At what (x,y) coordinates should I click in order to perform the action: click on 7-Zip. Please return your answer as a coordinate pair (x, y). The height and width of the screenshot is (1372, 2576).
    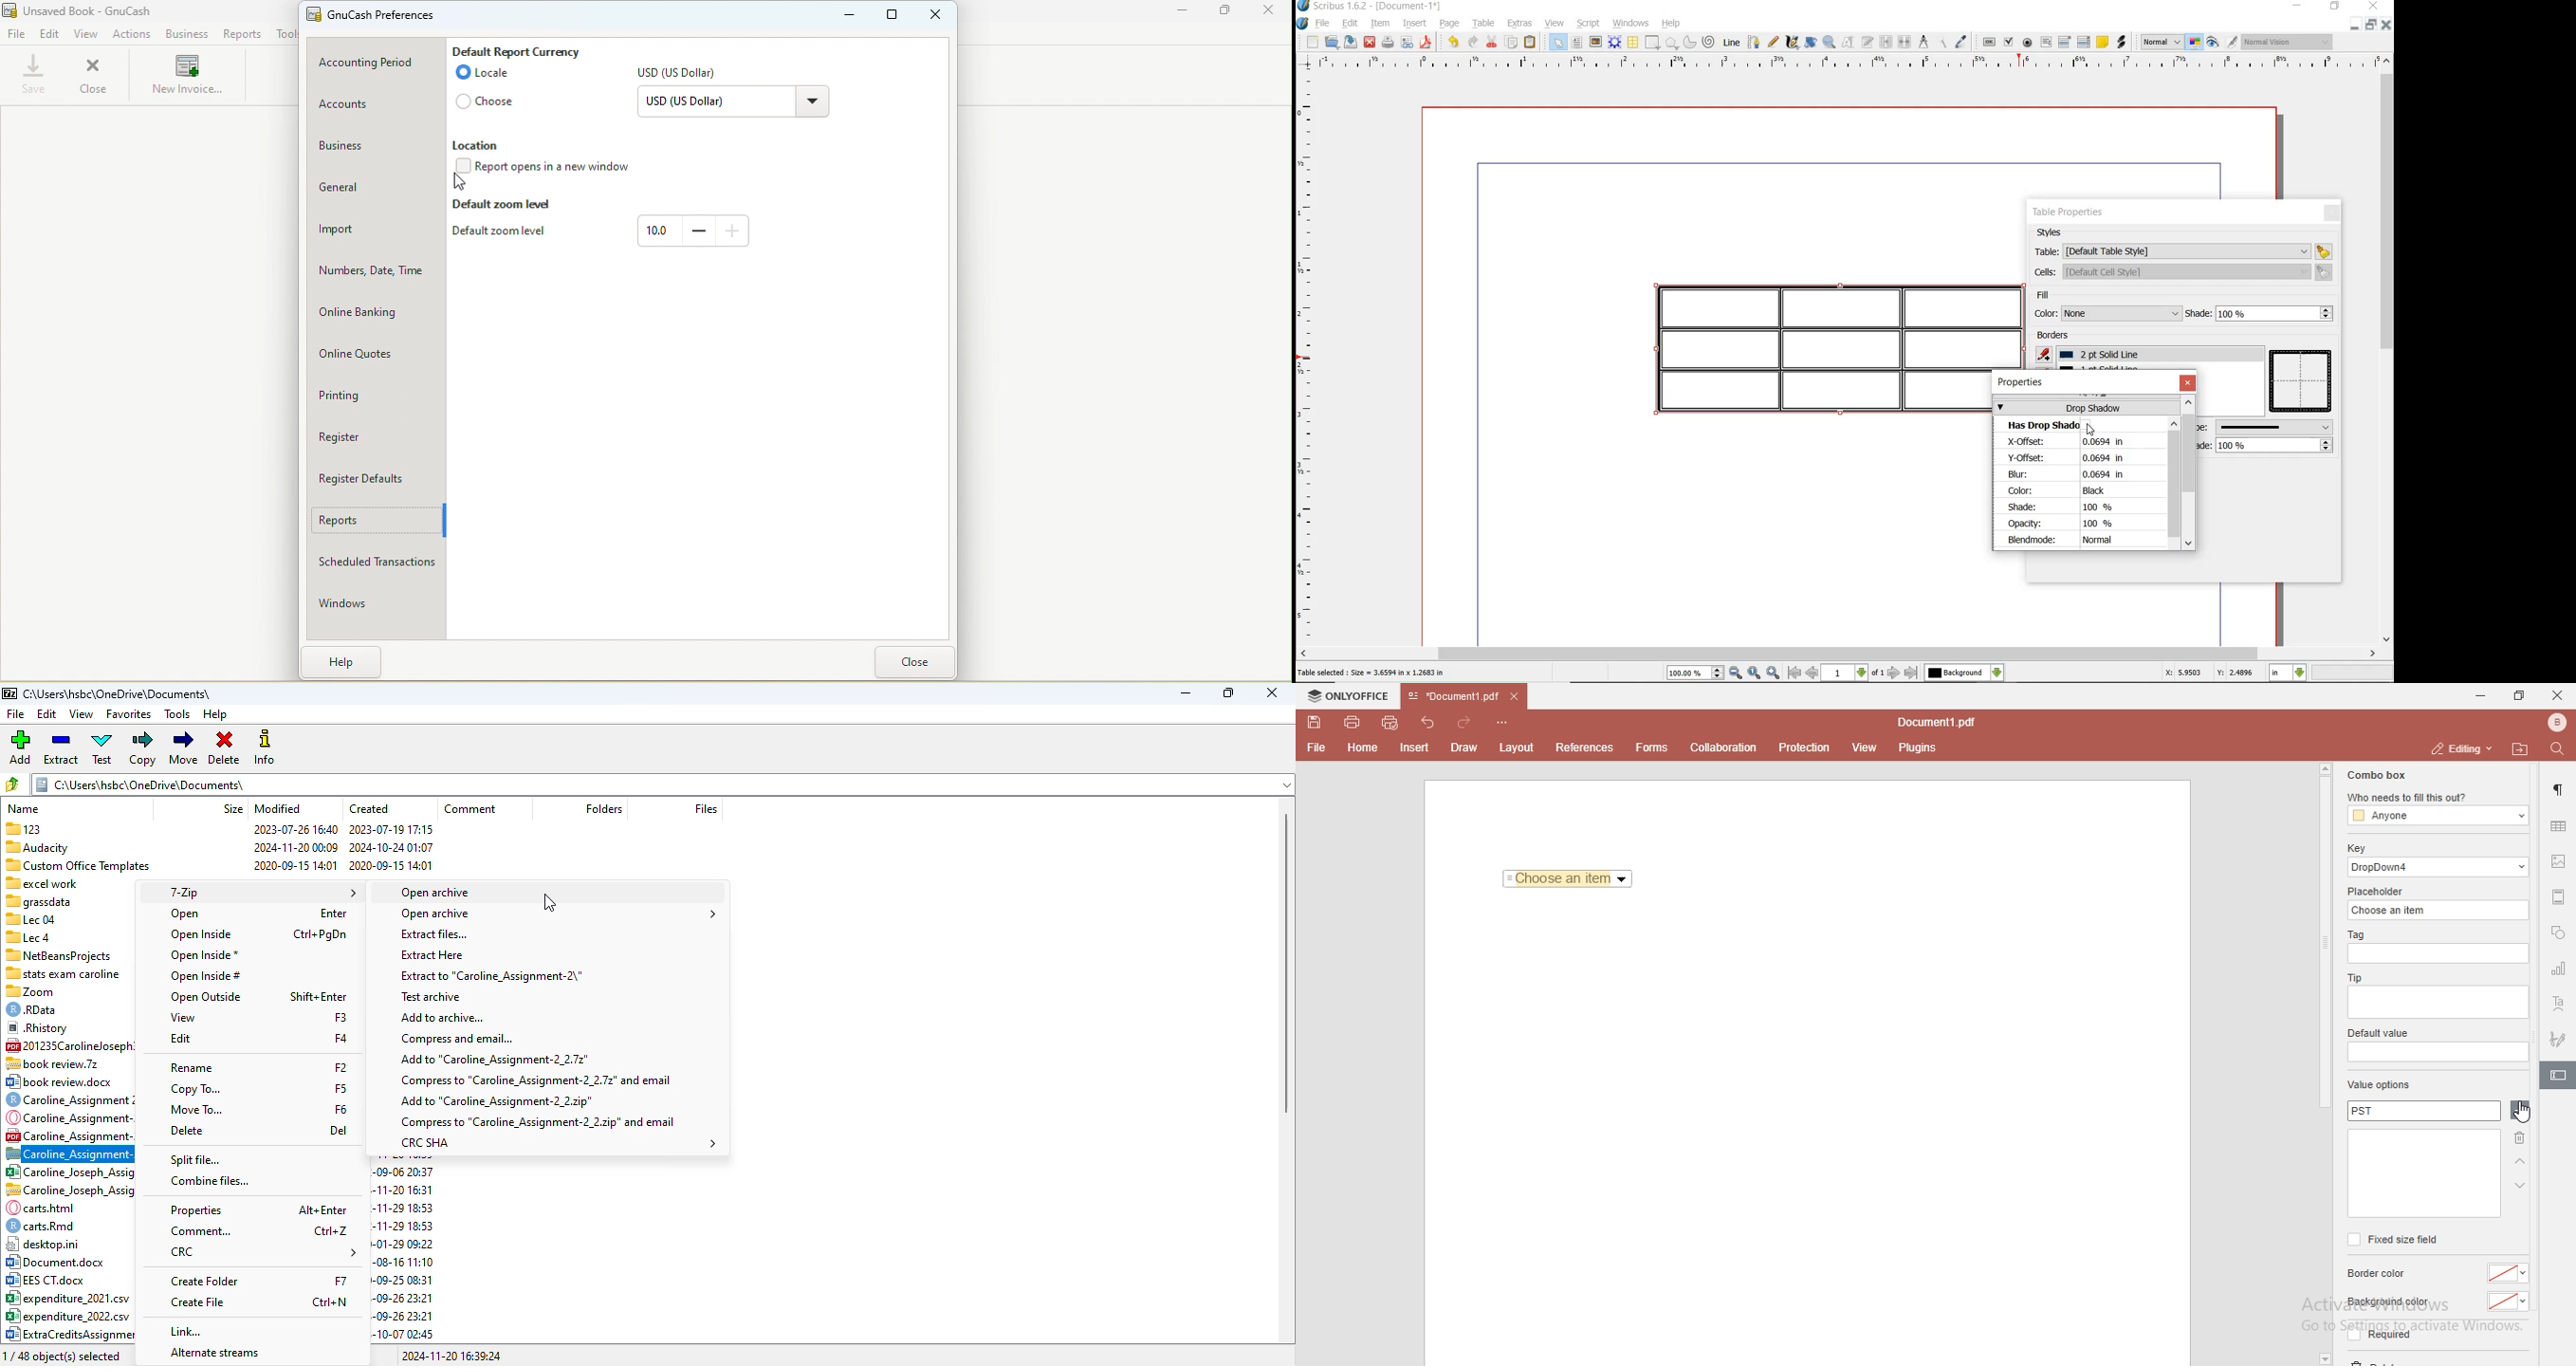
    Looking at the image, I should click on (260, 893).